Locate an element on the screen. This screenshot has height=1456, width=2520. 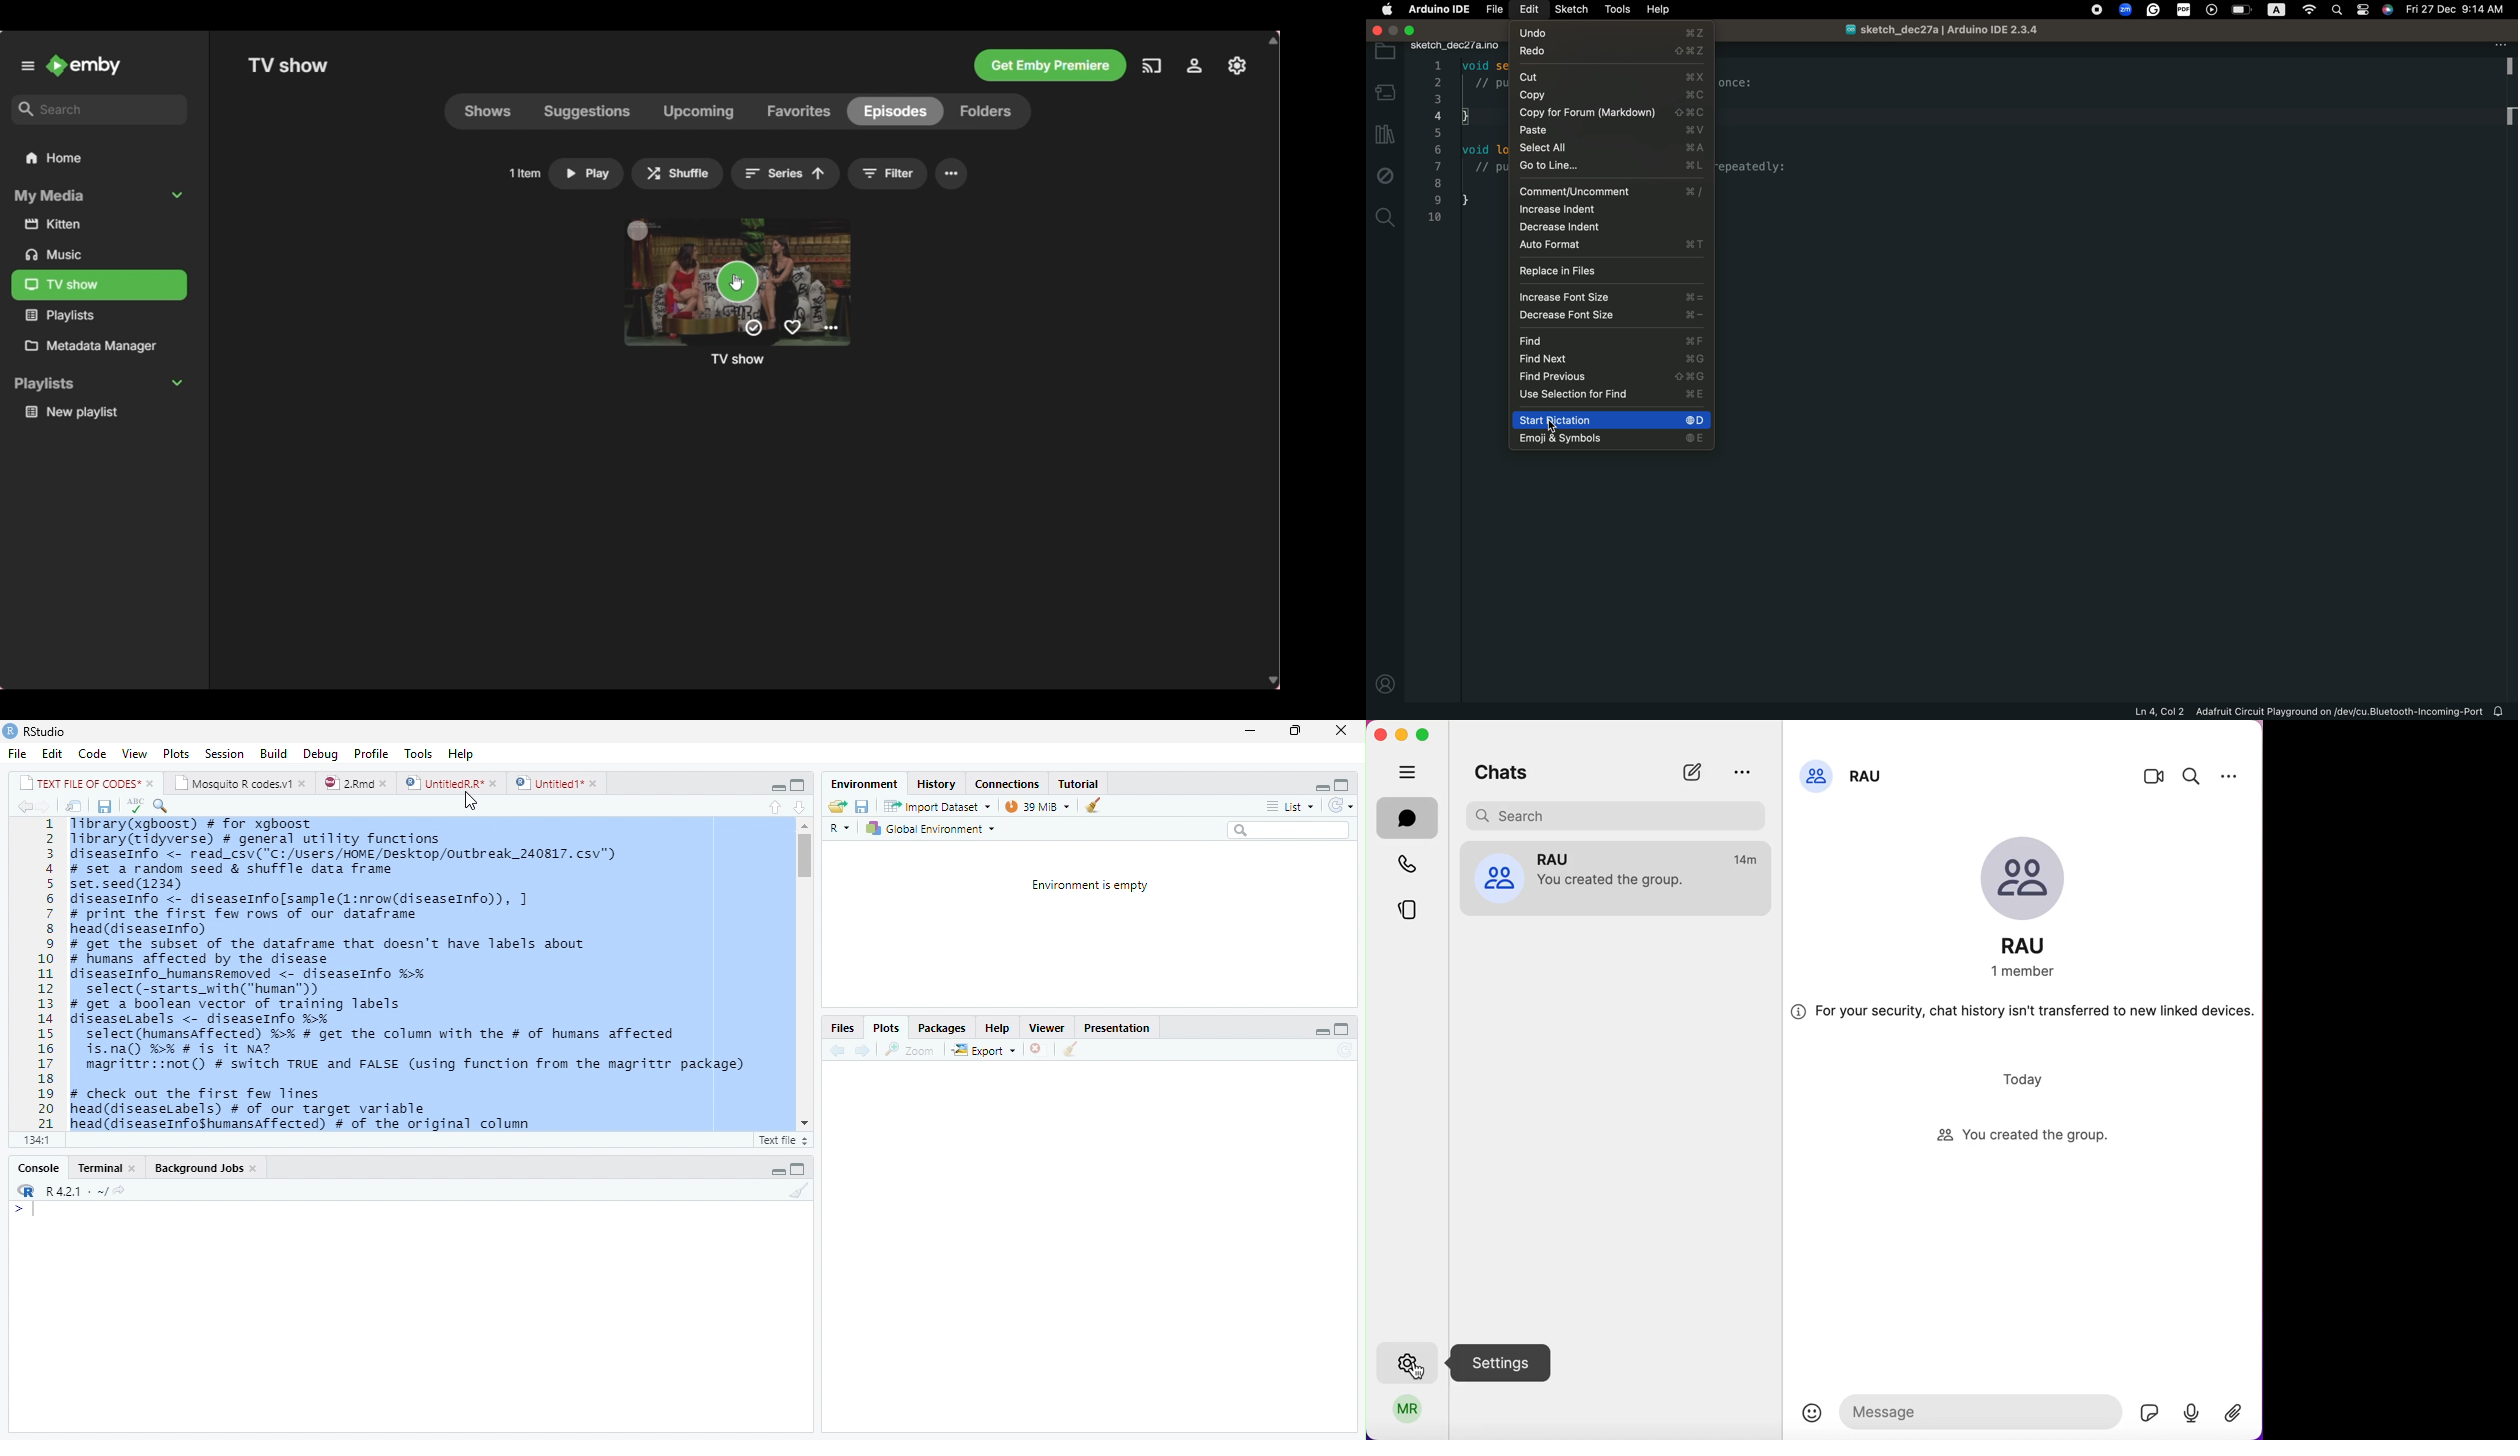
Coding Tools is located at coordinates (266, 804).